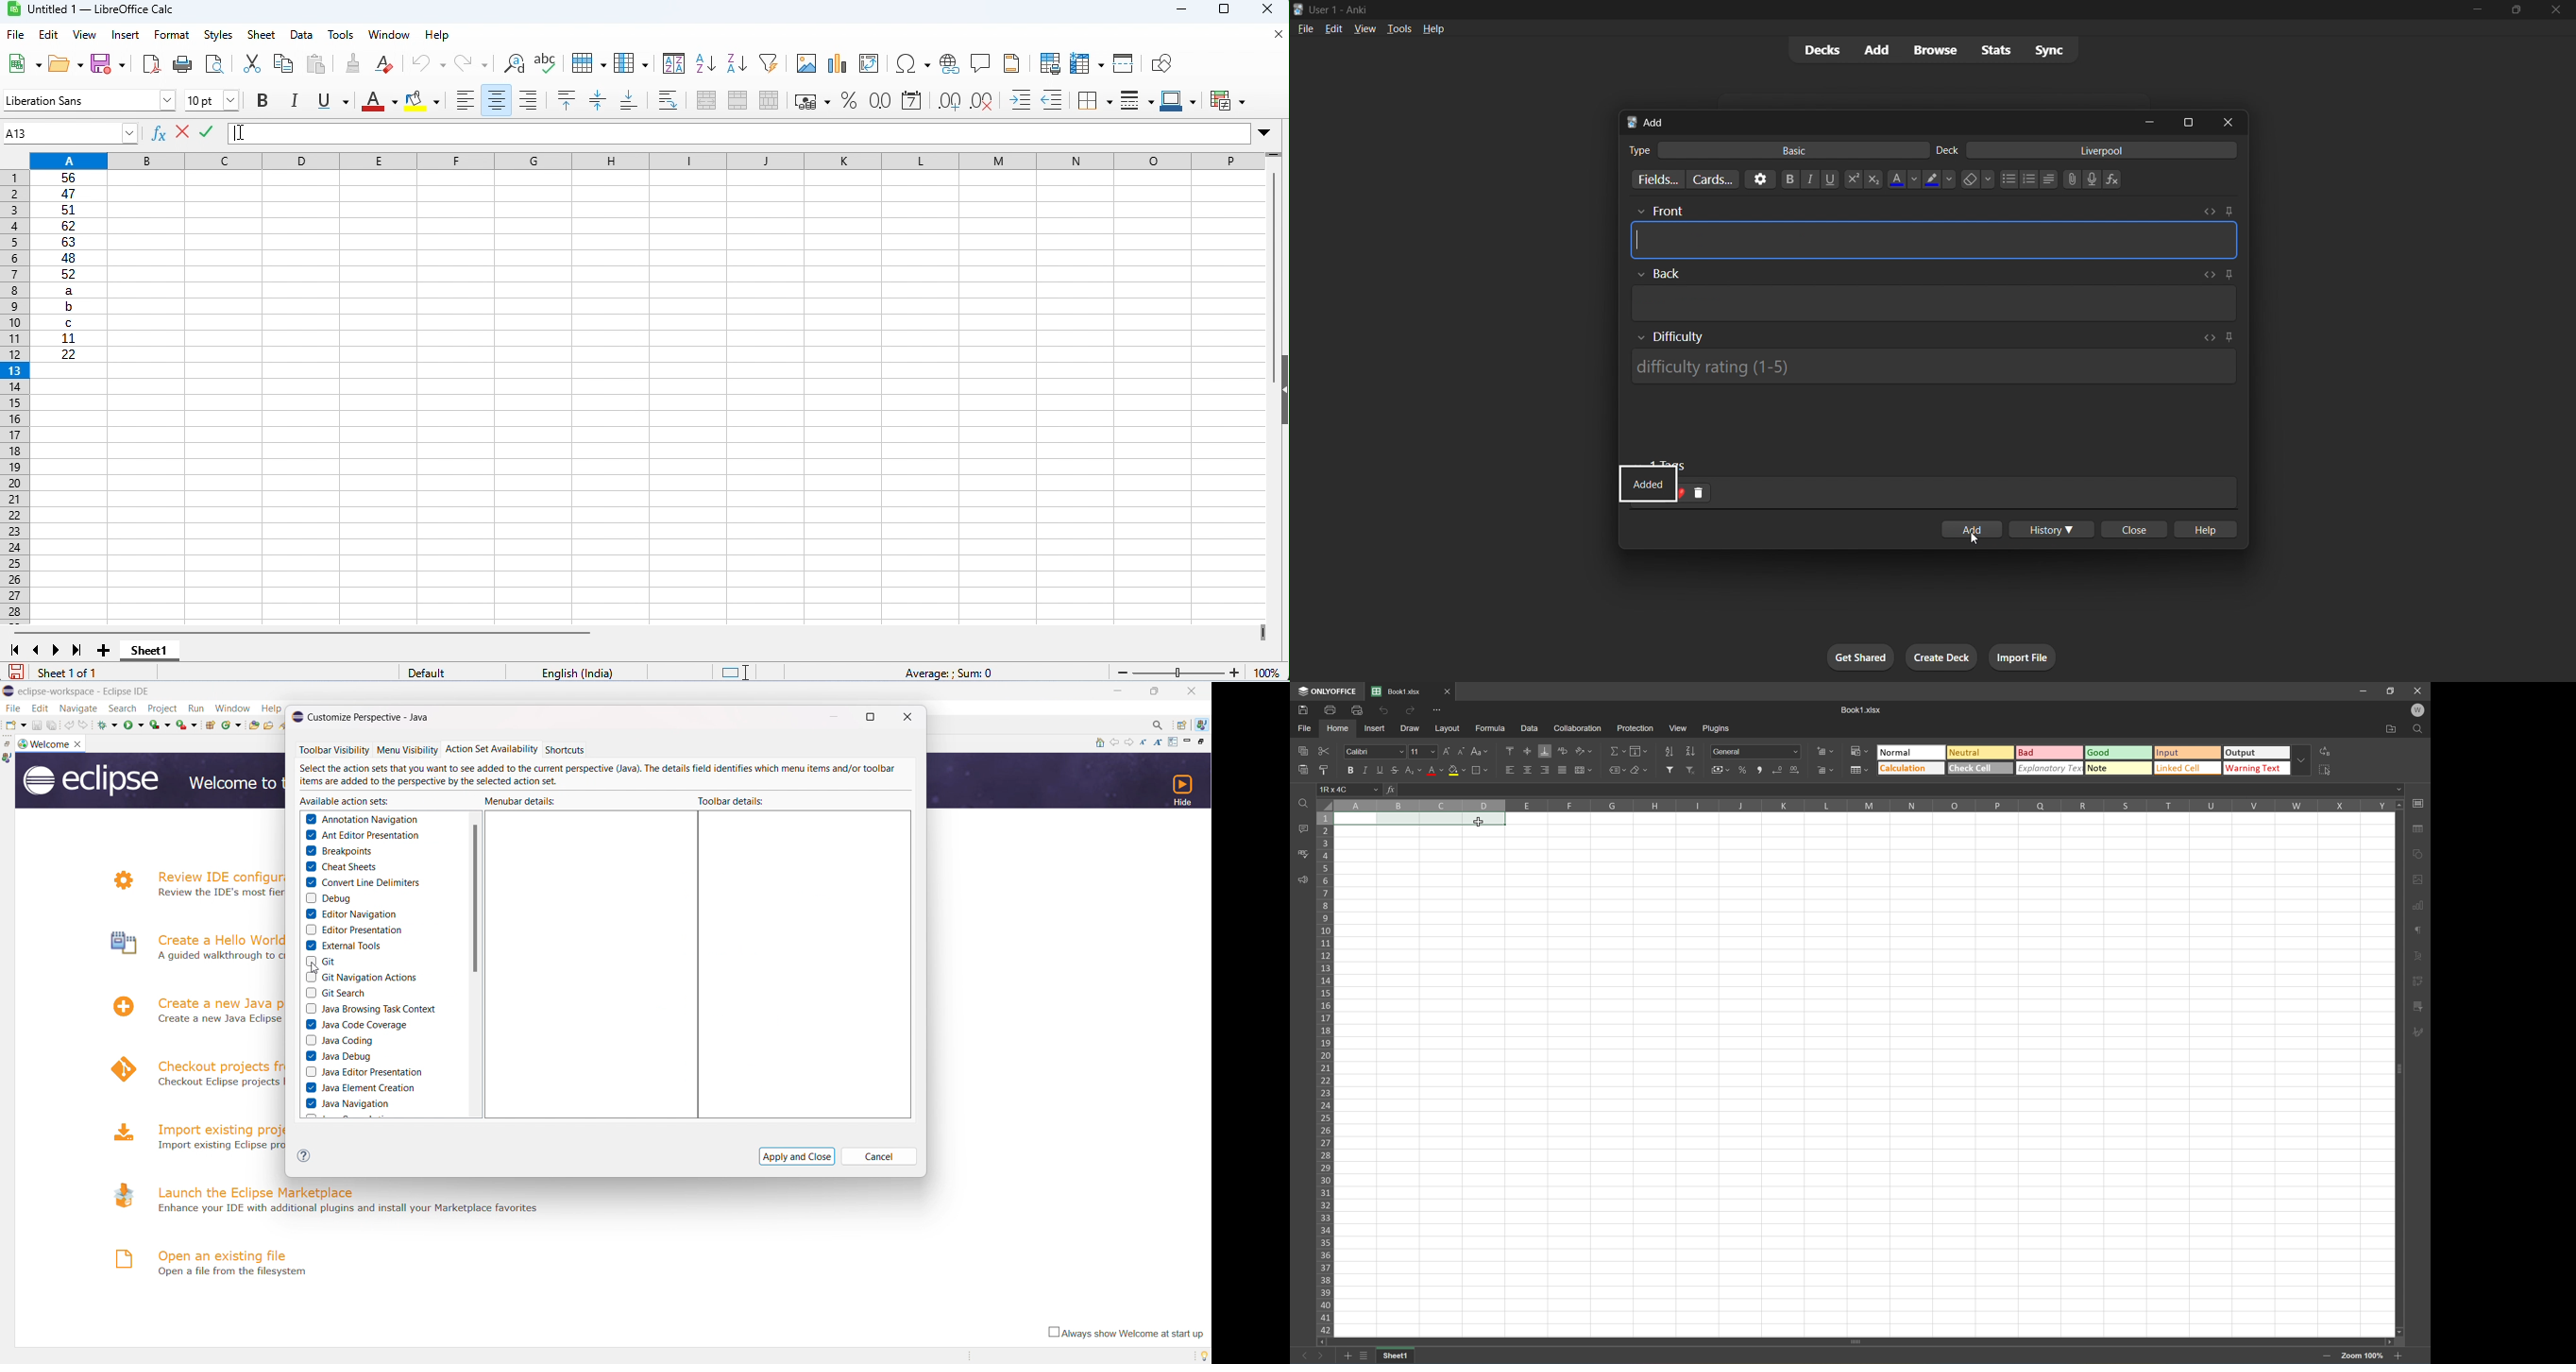 This screenshot has height=1372, width=2576. What do you see at coordinates (704, 64) in the screenshot?
I see `sort ascending` at bounding box center [704, 64].